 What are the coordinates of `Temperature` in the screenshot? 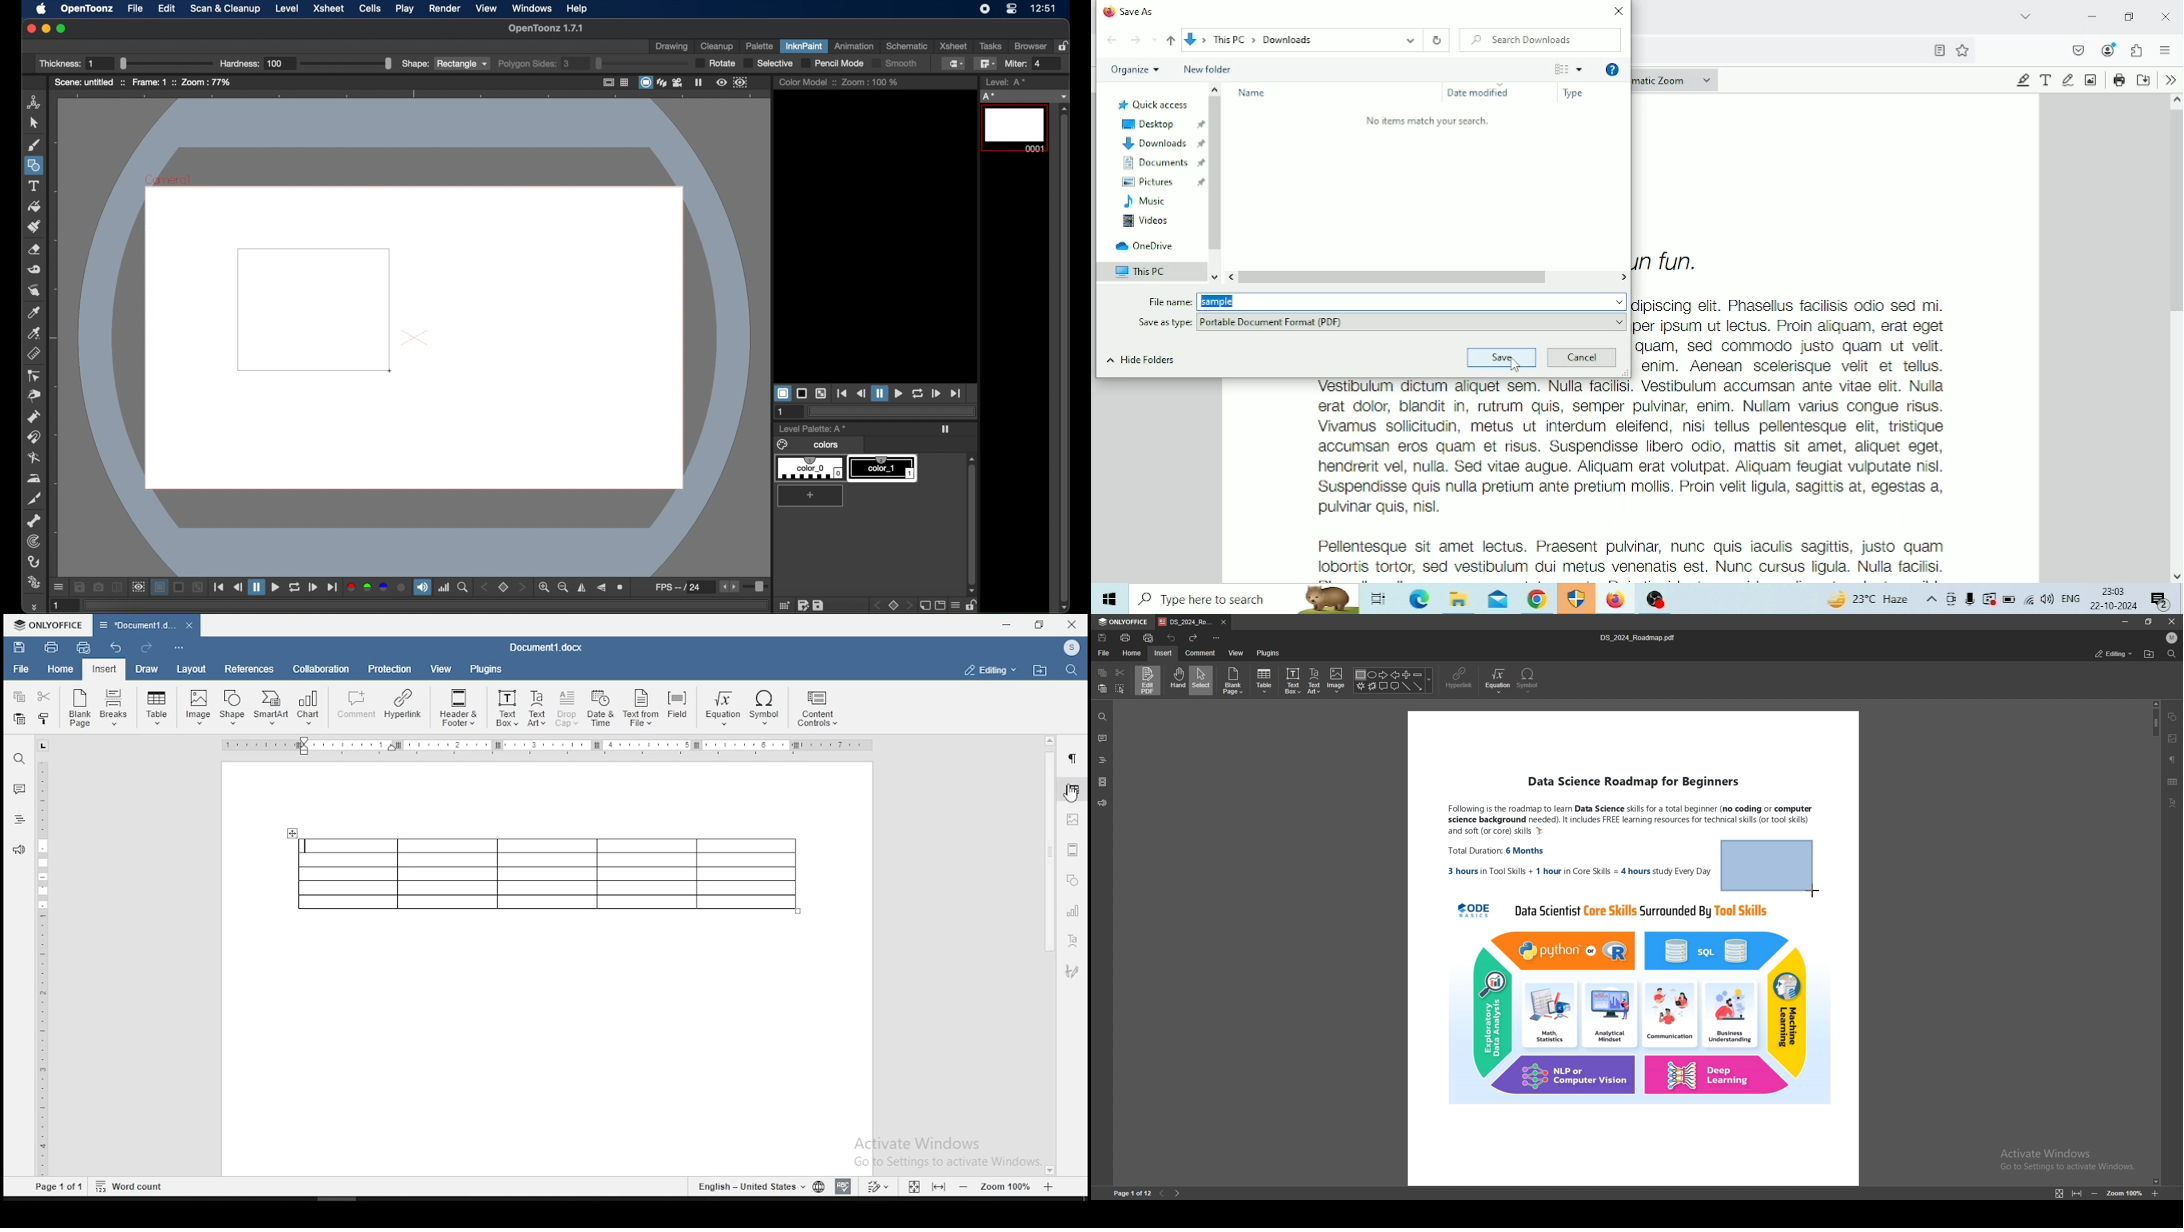 It's located at (1867, 599).